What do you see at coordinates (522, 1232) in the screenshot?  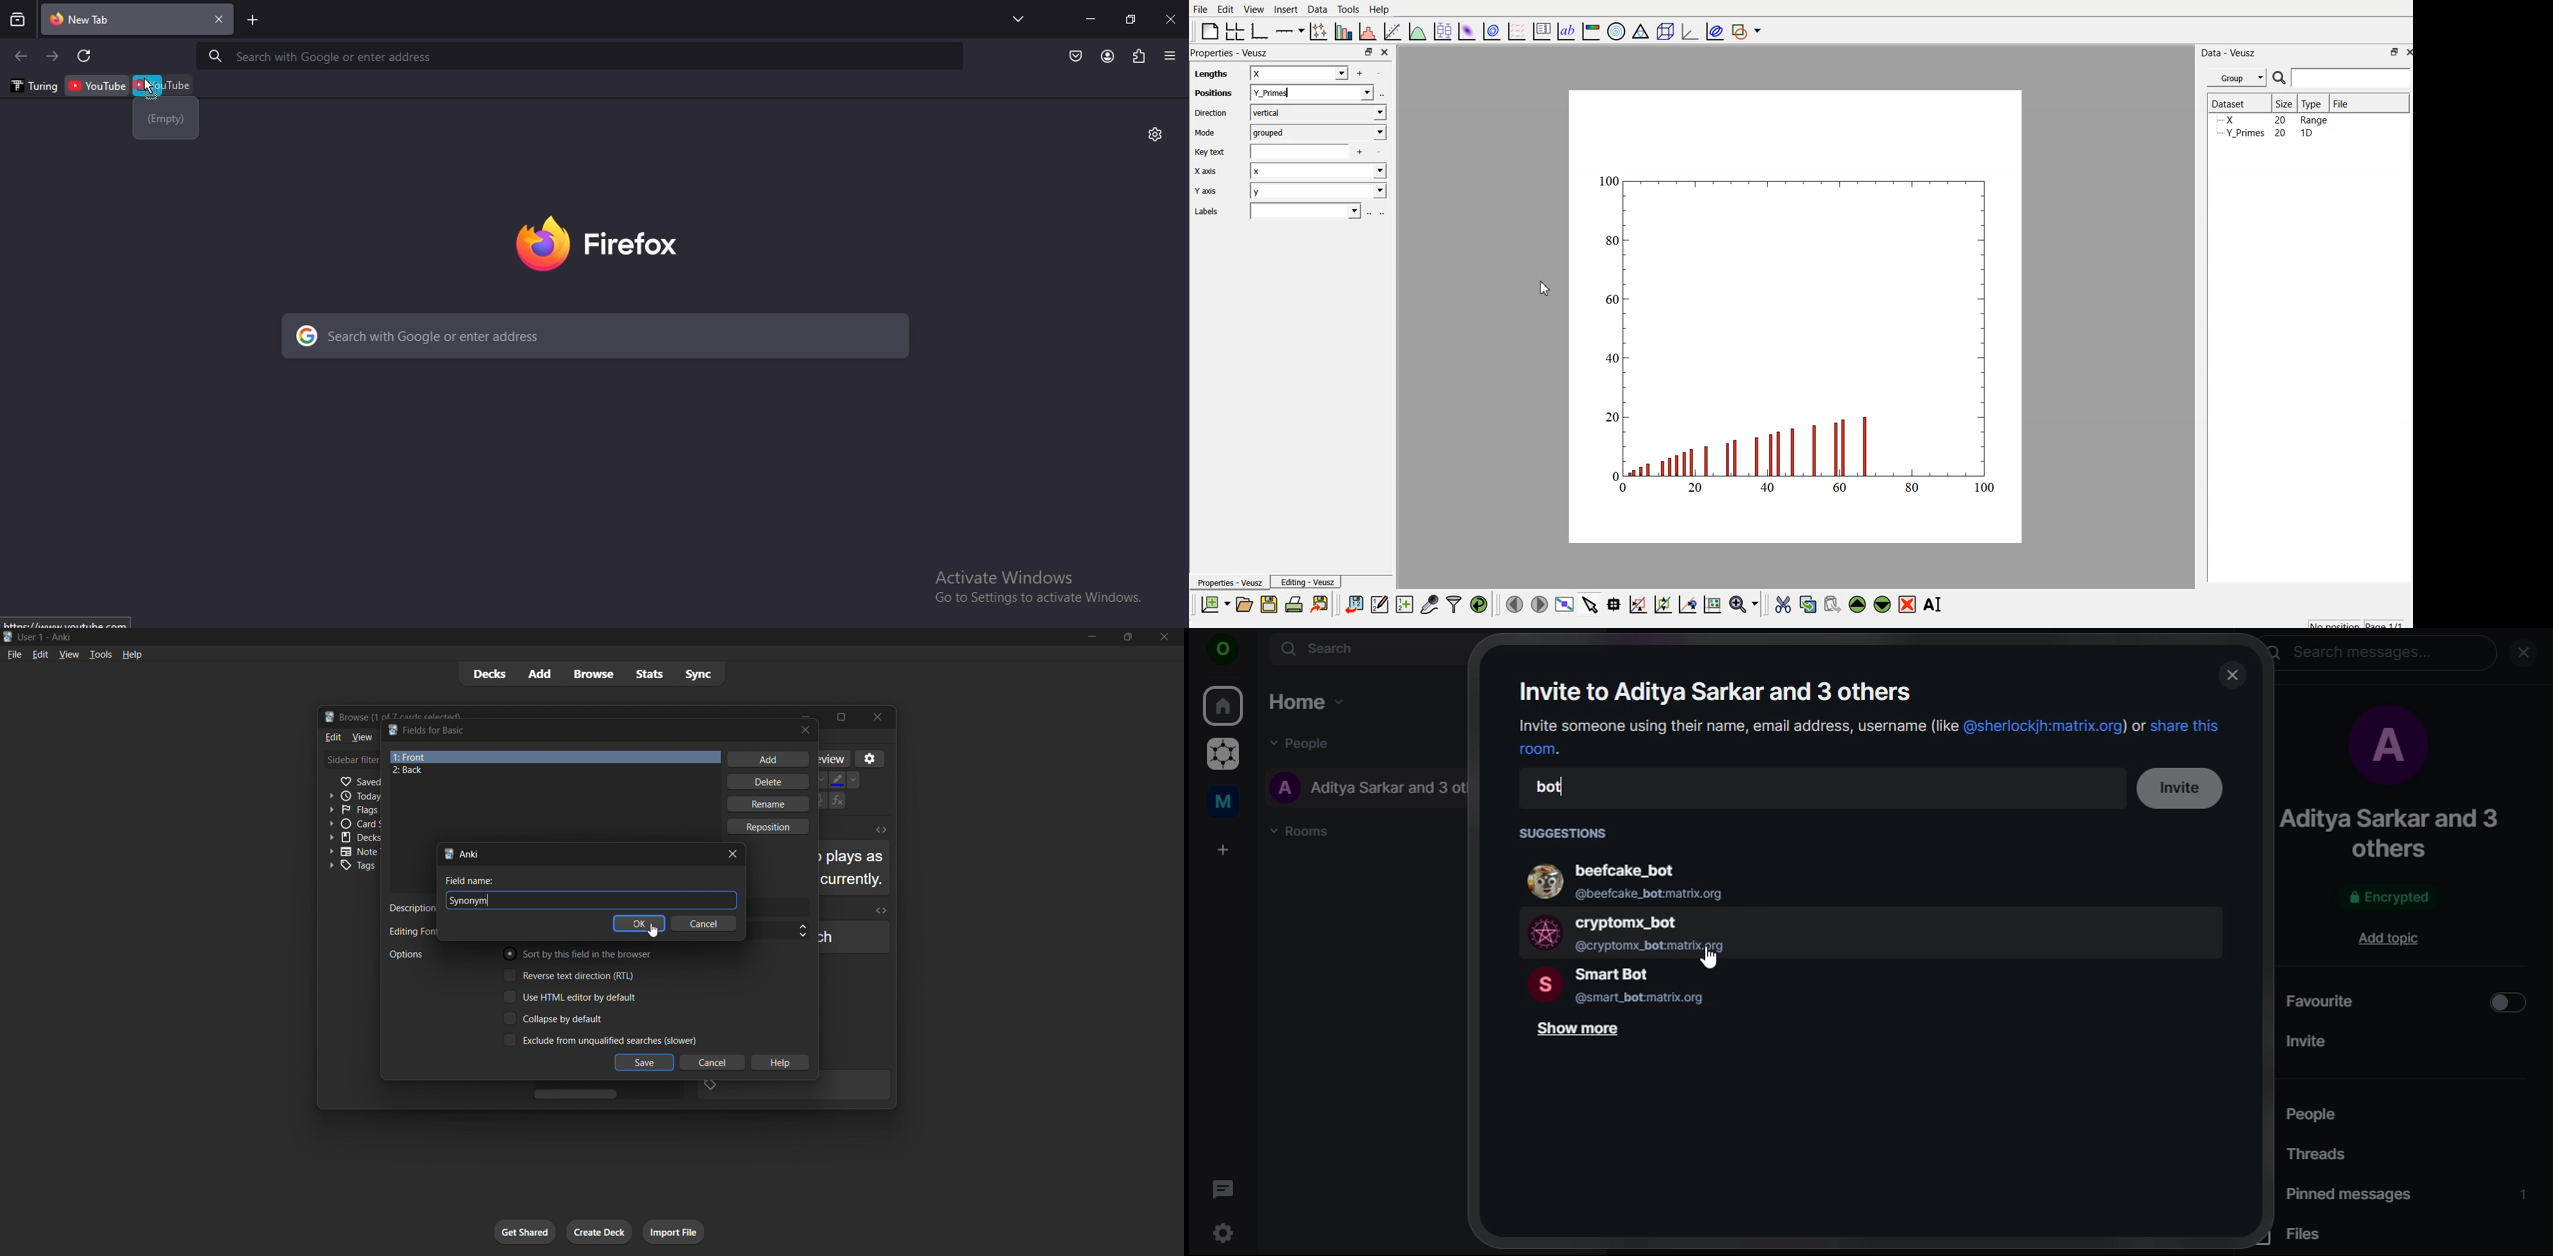 I see `get shared` at bounding box center [522, 1232].